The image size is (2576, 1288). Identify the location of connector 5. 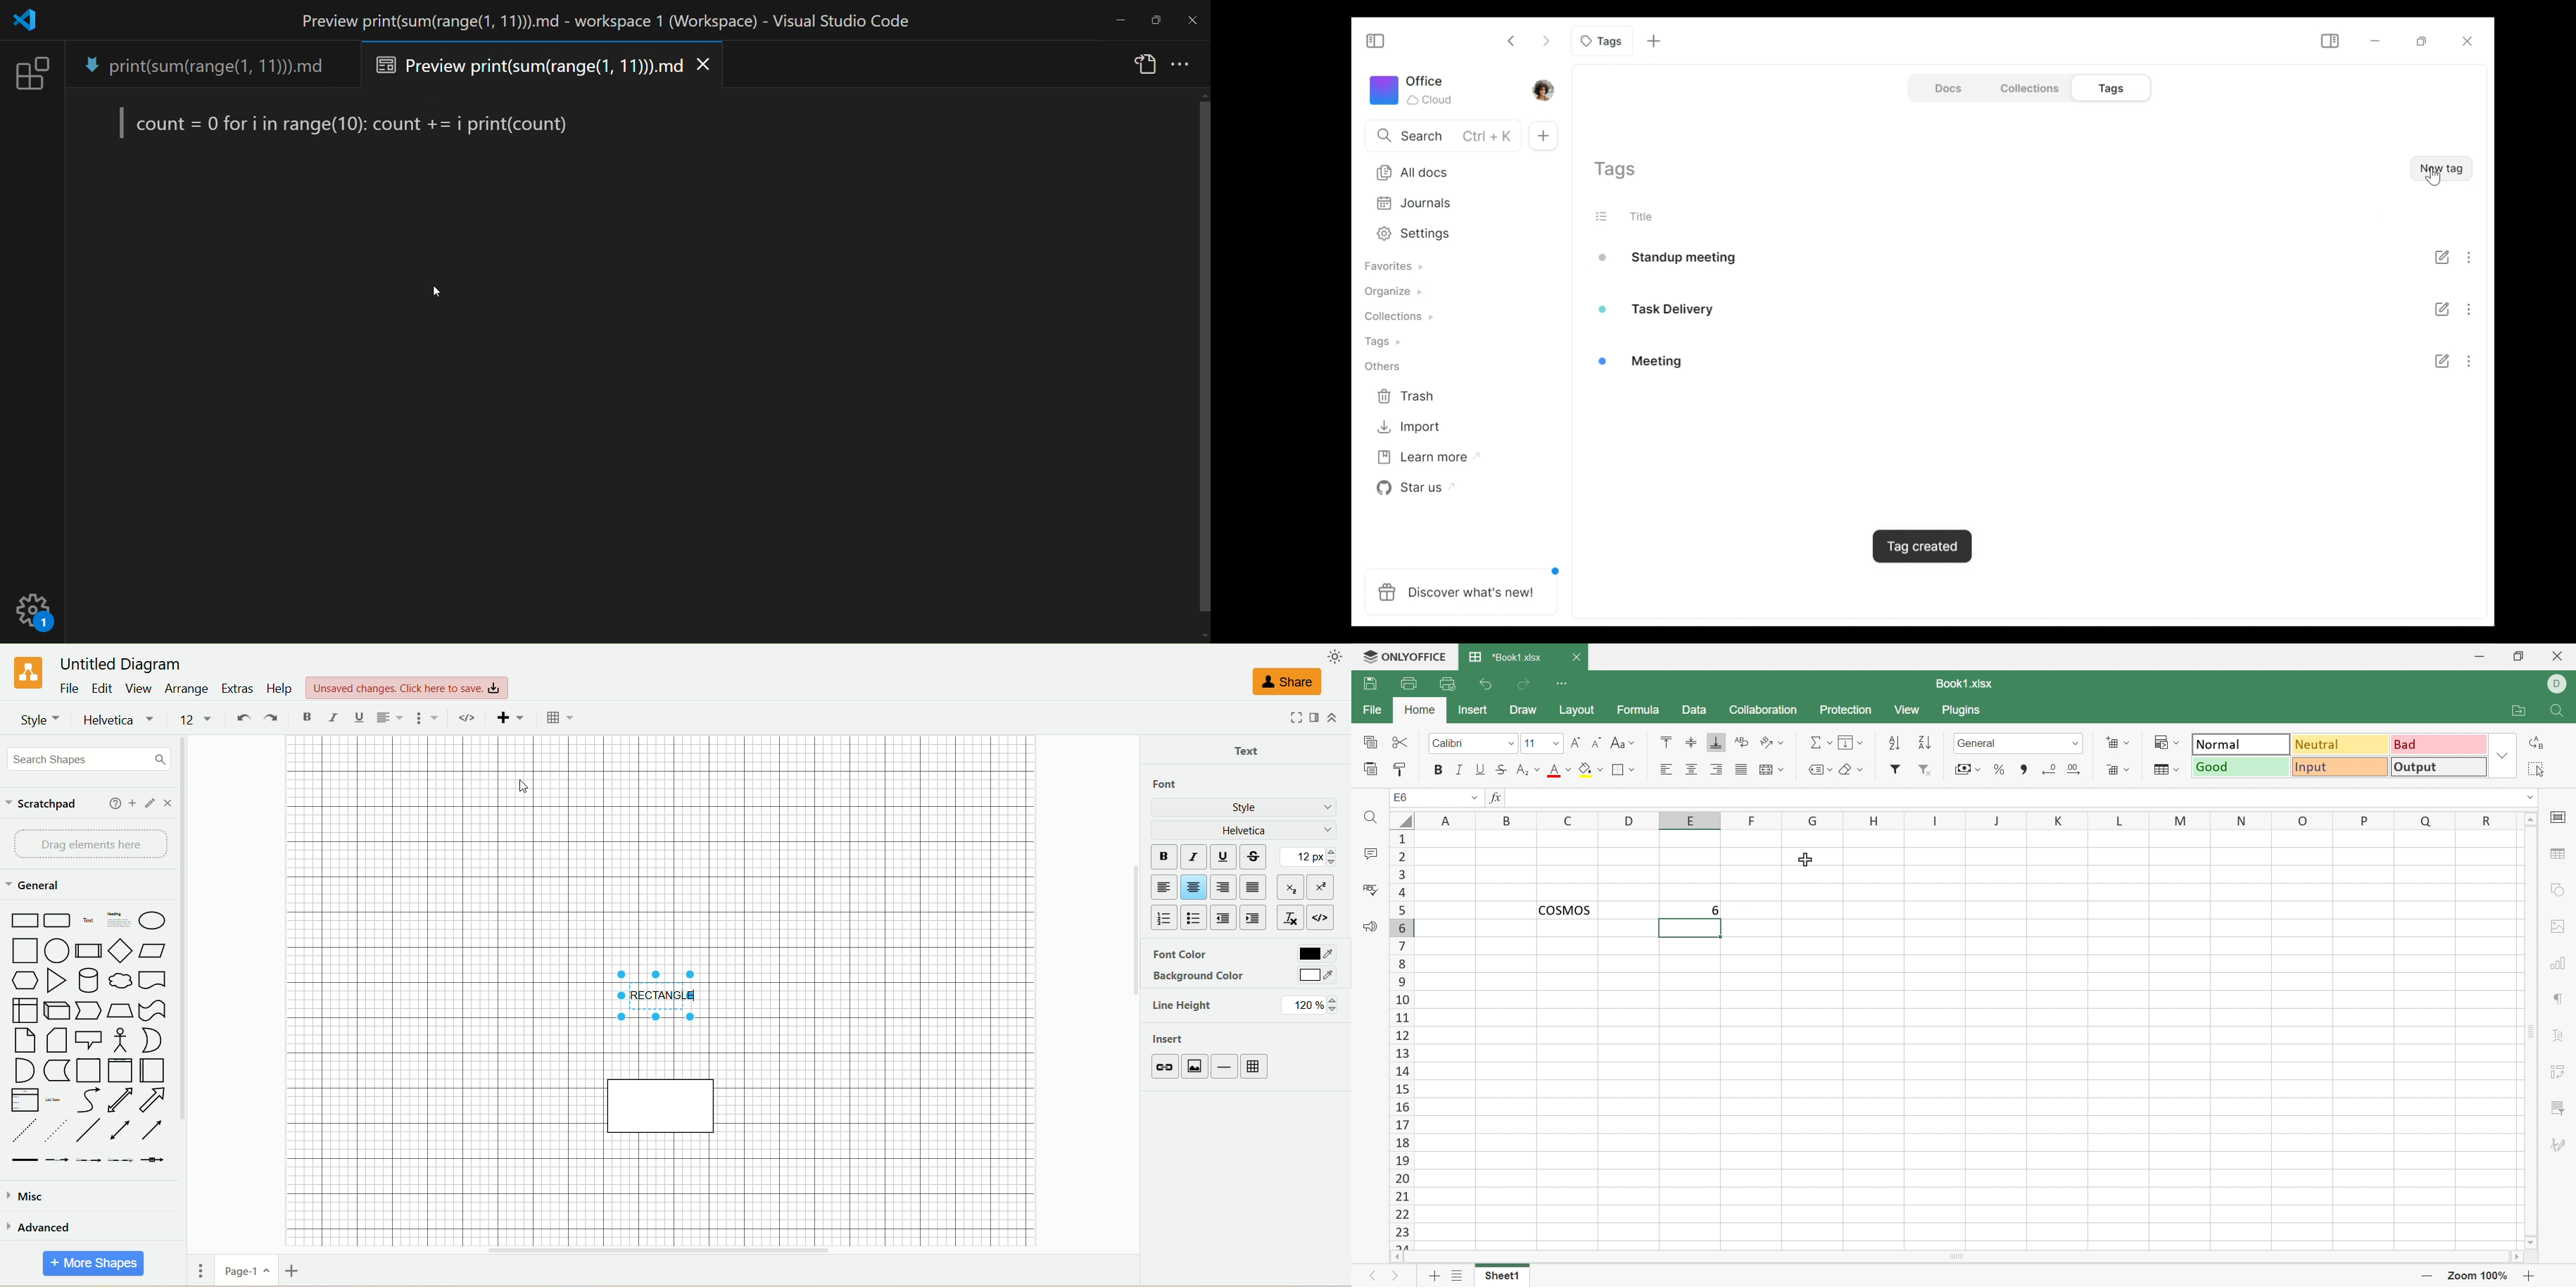
(154, 1159).